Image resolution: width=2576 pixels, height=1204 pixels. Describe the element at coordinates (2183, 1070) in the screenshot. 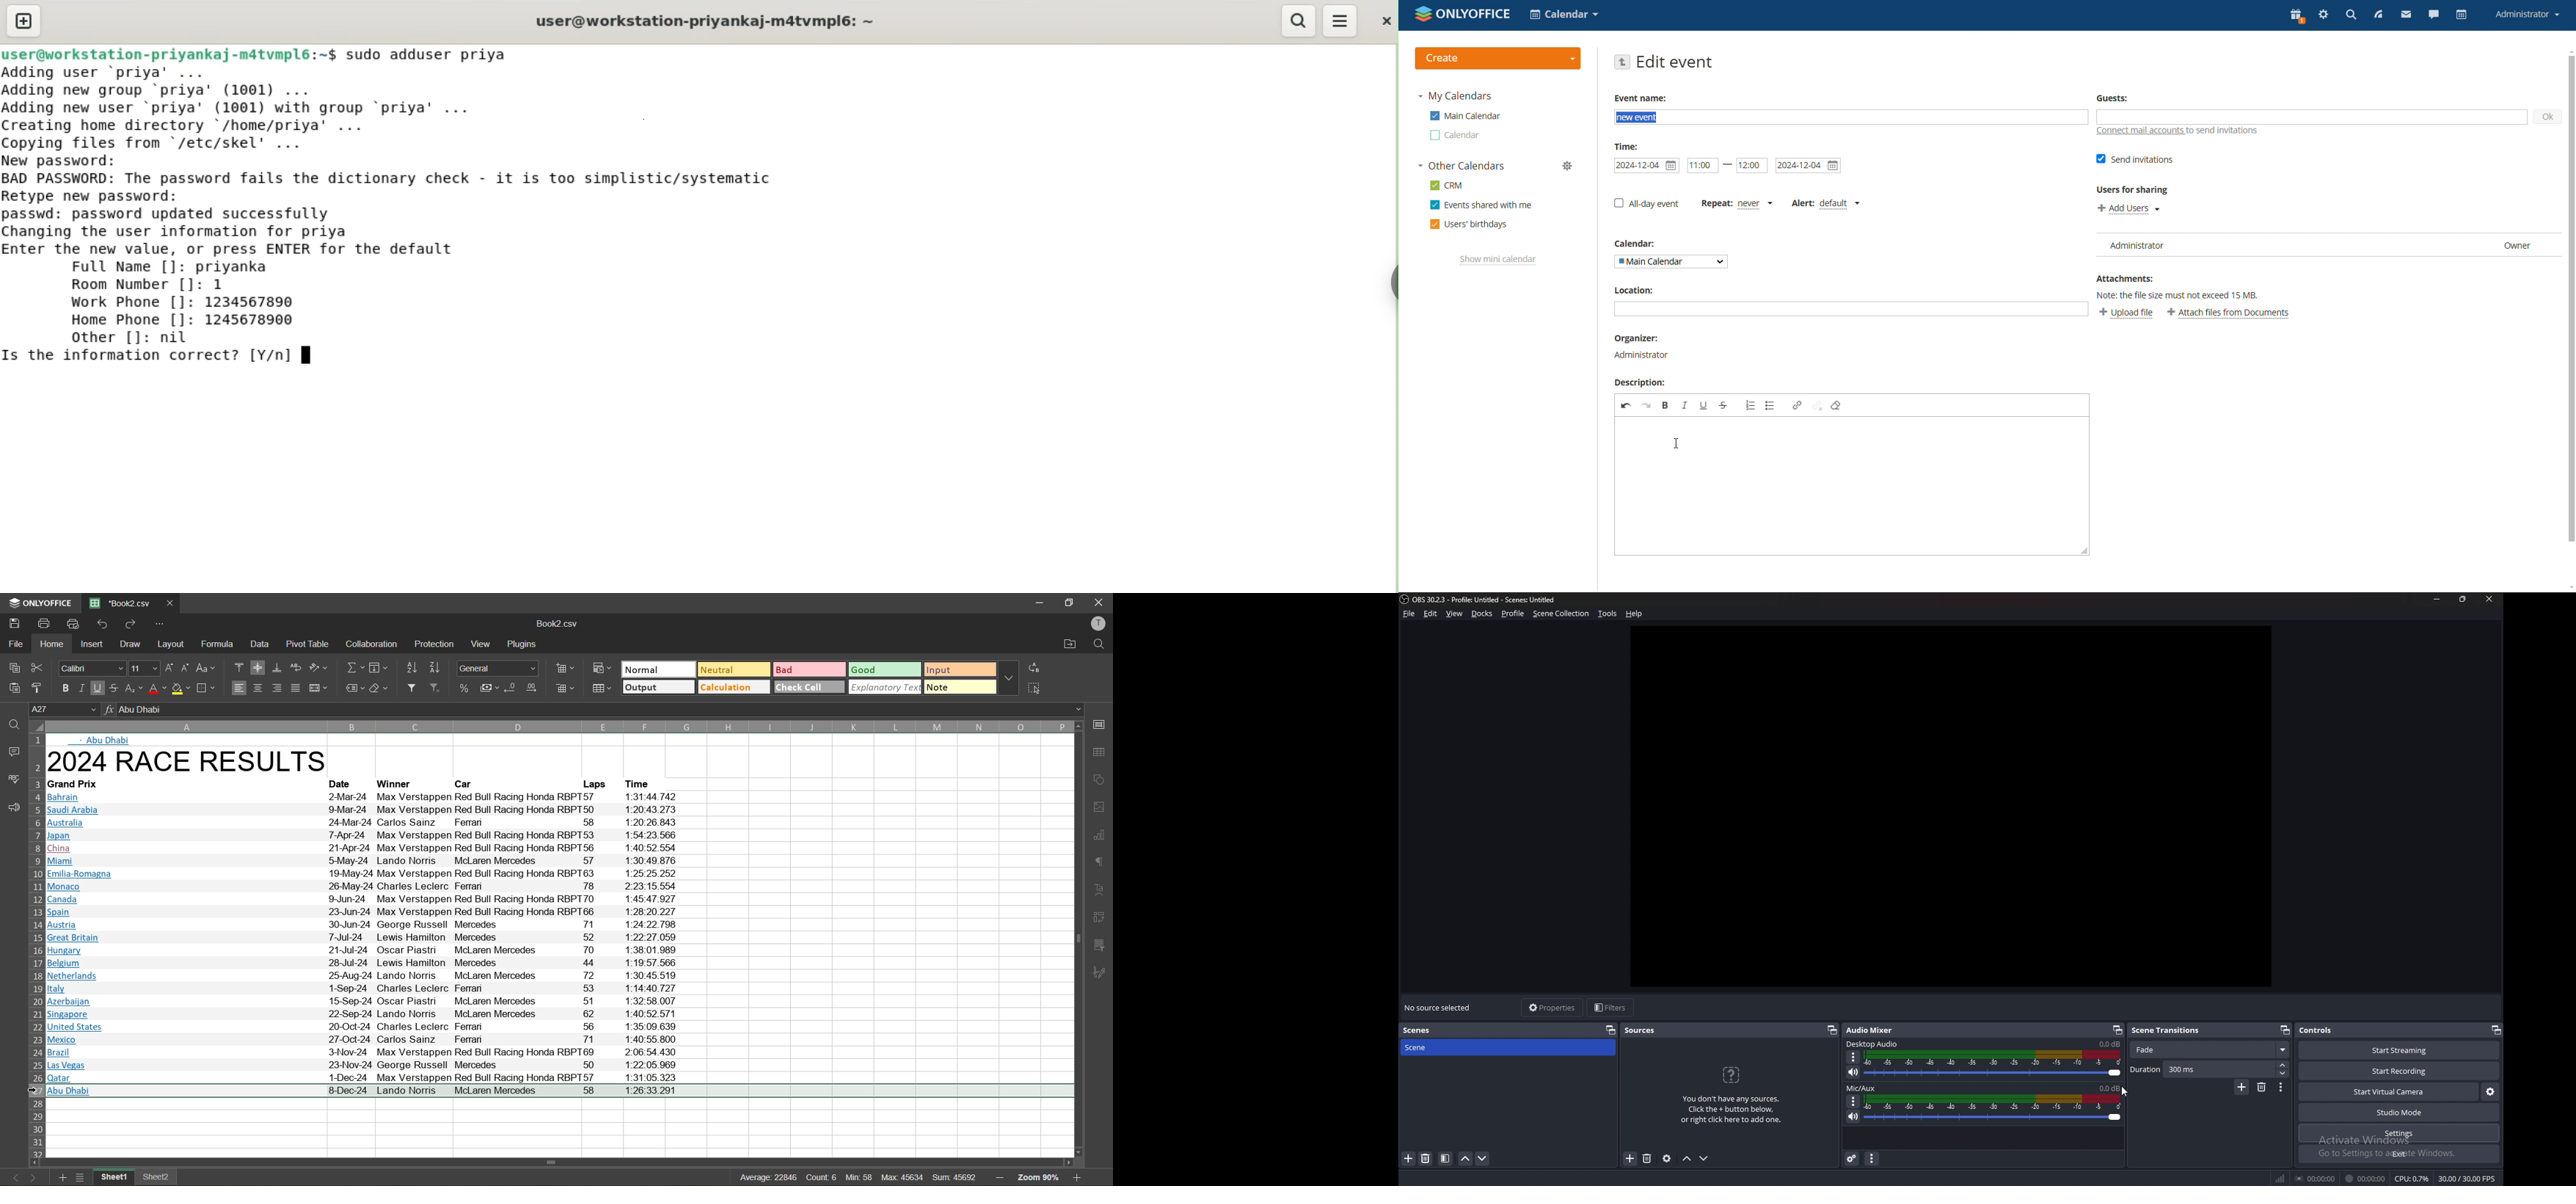

I see `duration` at that location.